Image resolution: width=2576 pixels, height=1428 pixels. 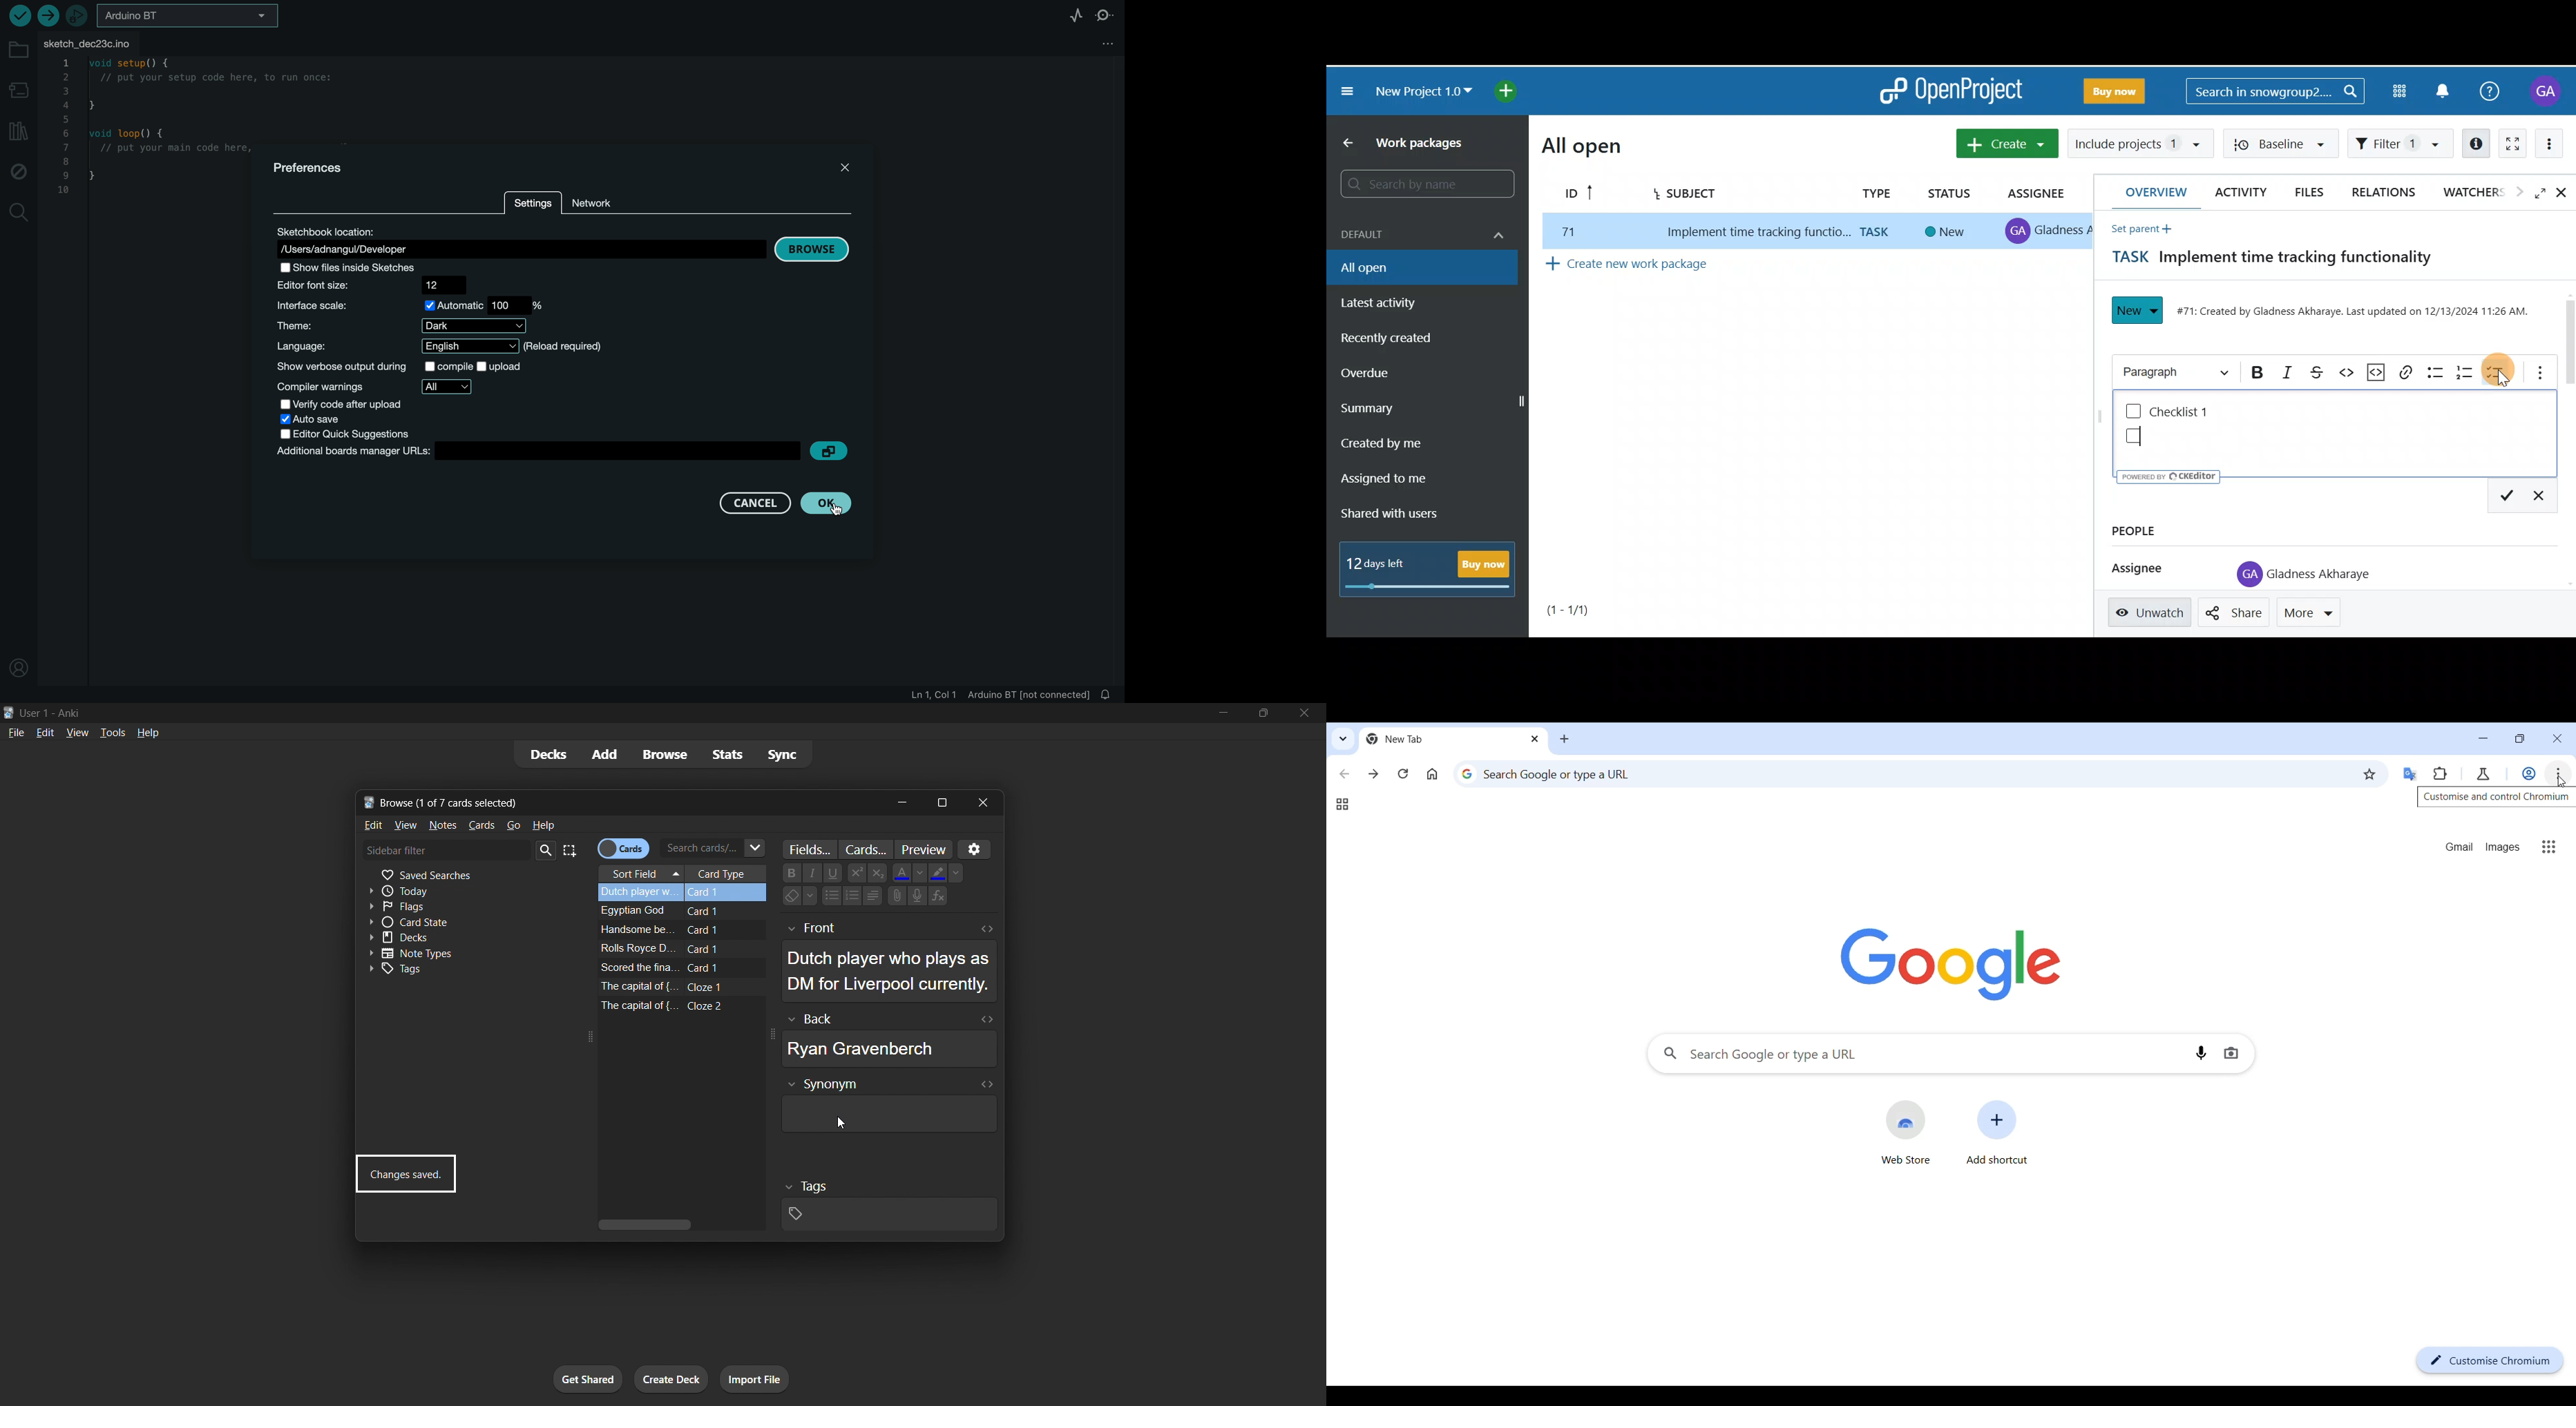 I want to click on Shared with users, so click(x=1397, y=514).